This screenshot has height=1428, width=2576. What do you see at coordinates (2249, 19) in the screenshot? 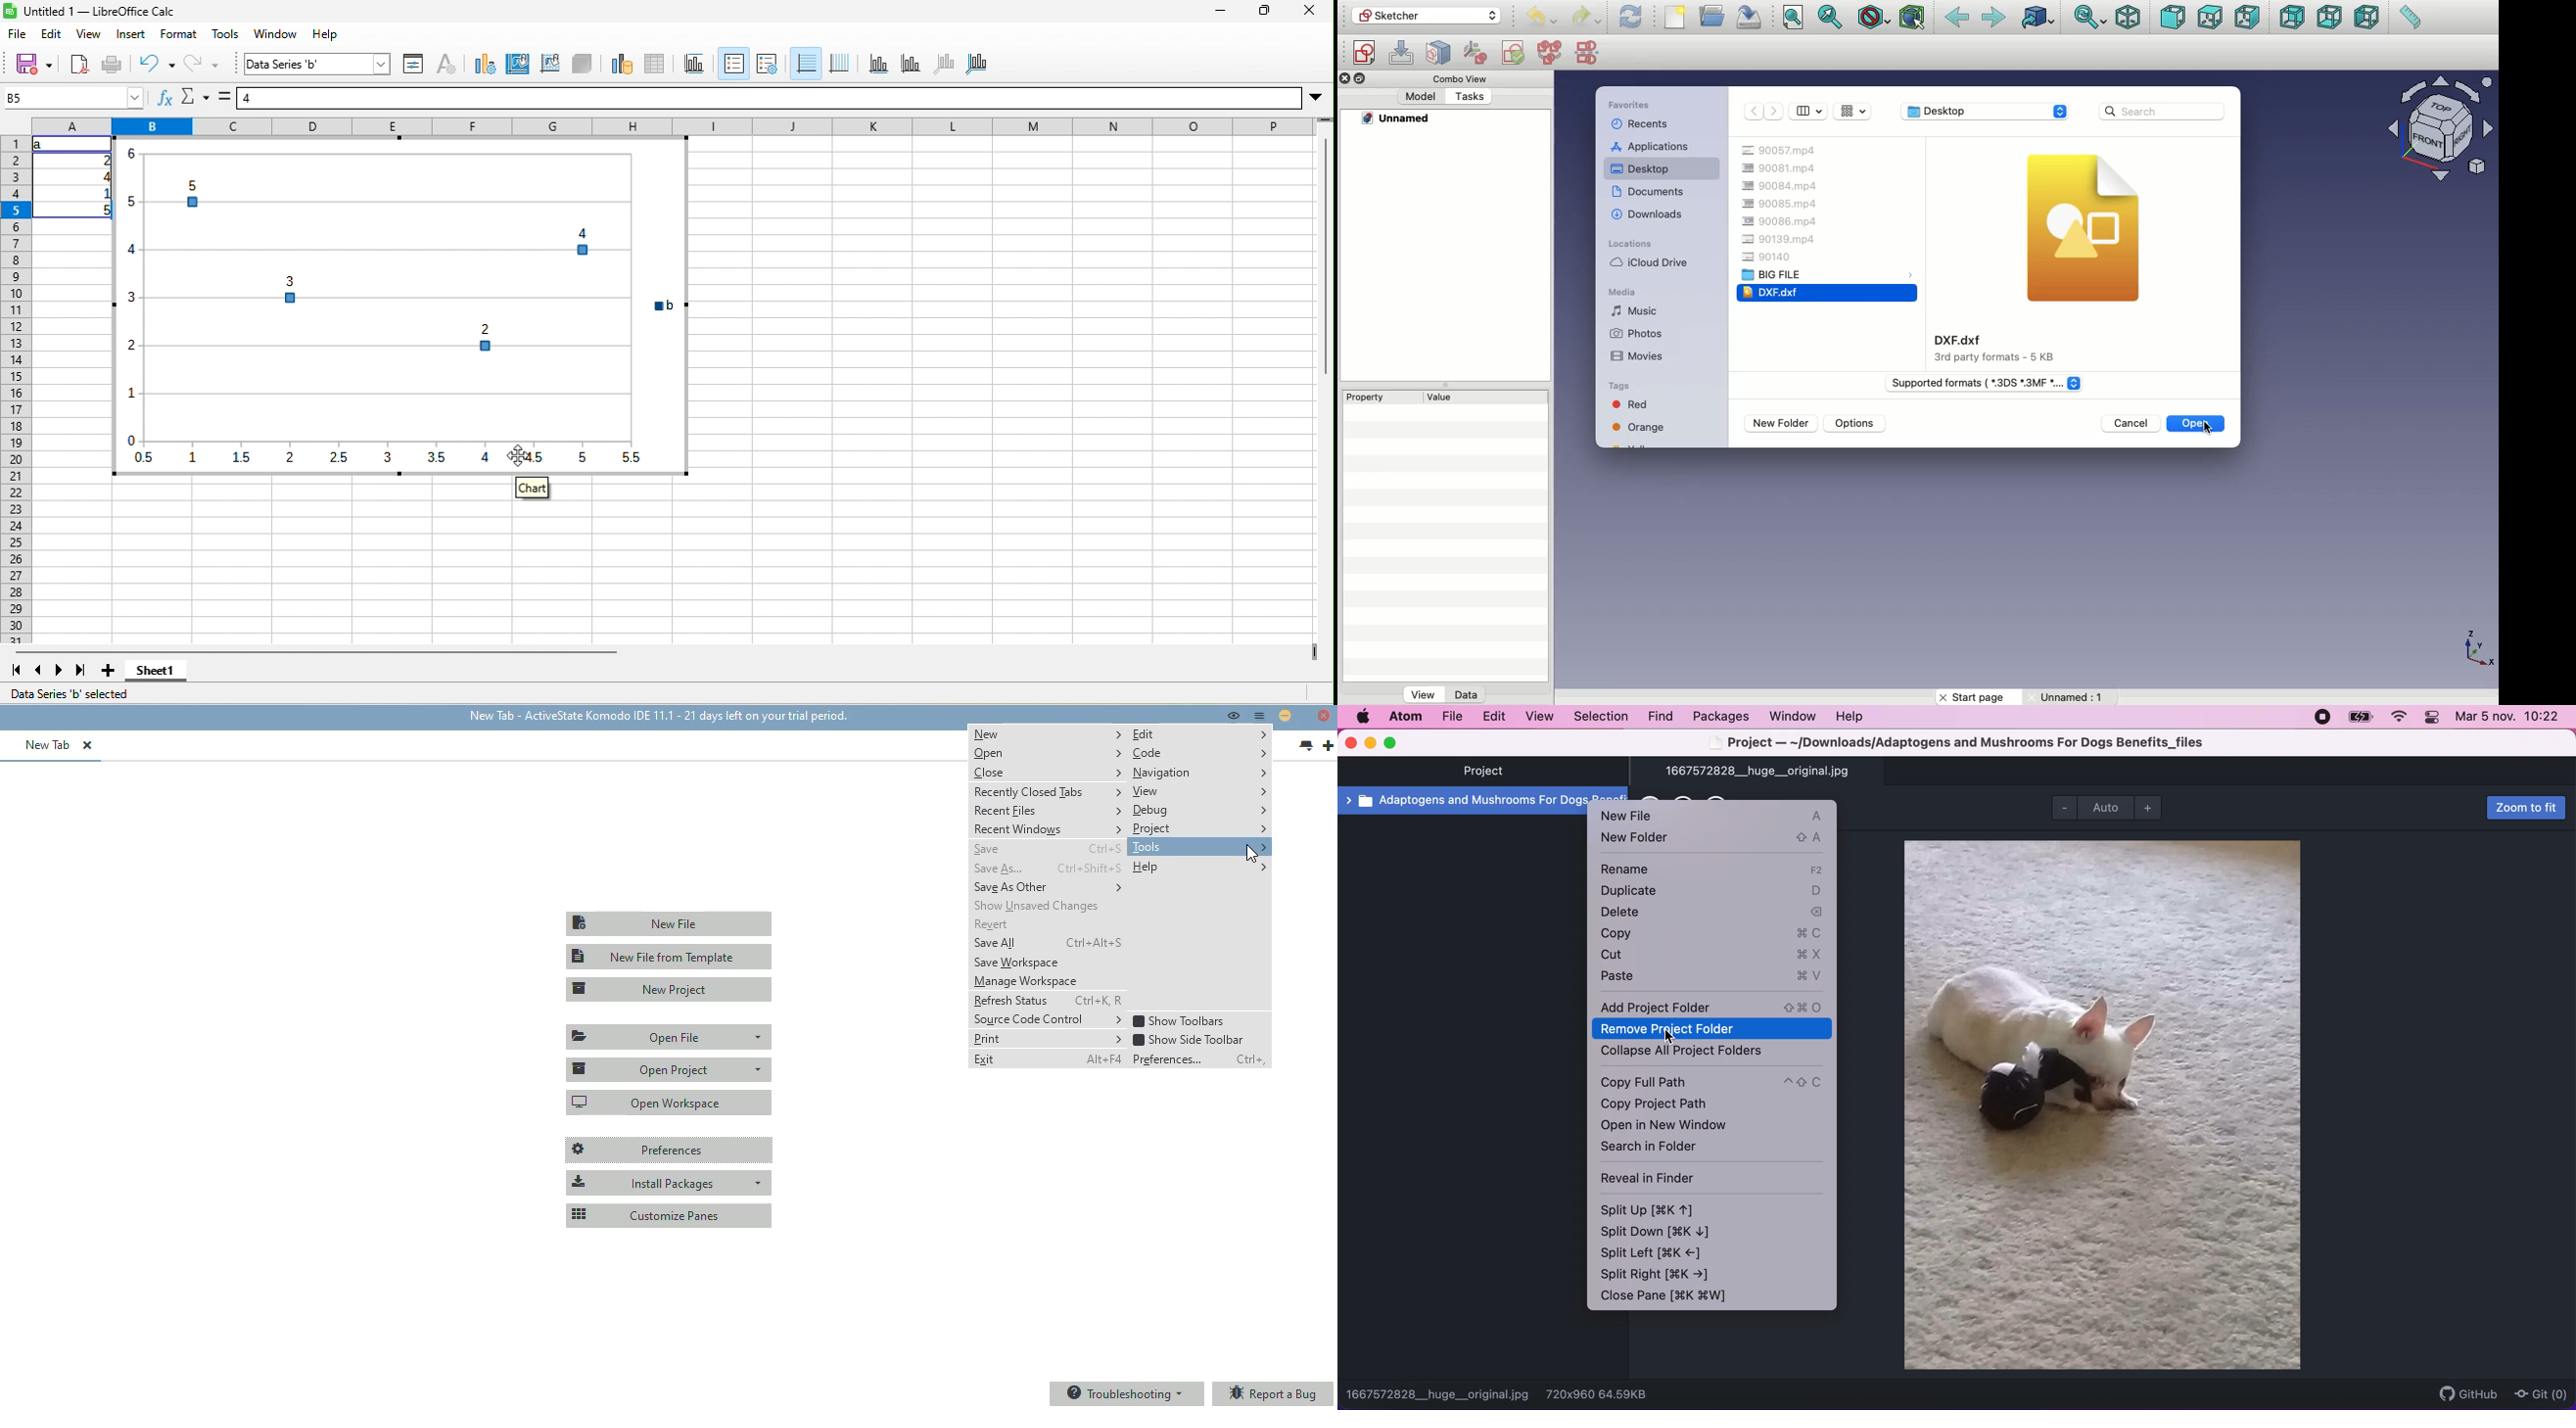
I see `Right` at bounding box center [2249, 19].